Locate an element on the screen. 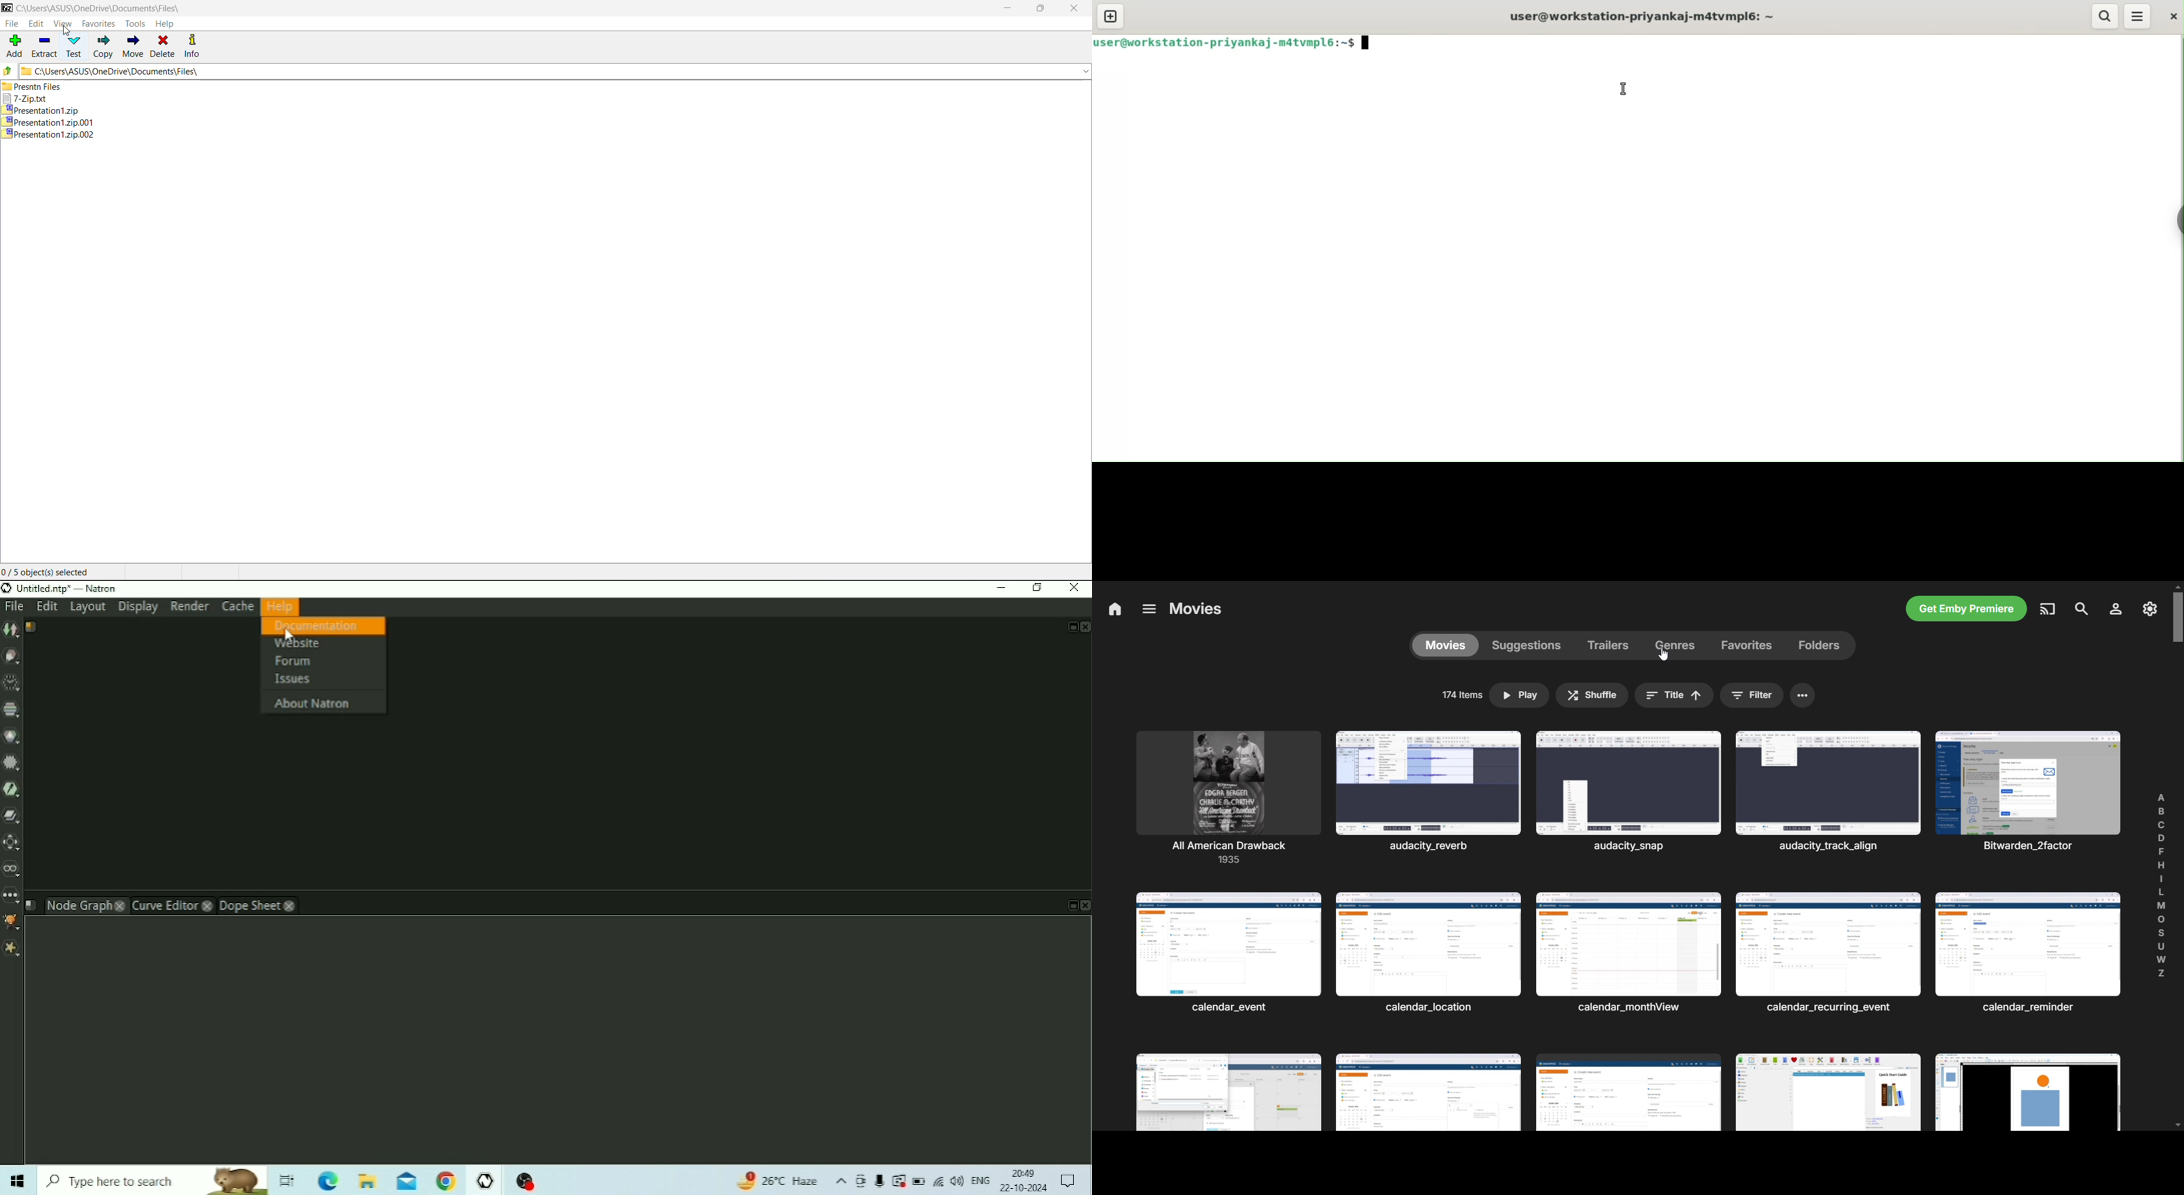 Image resolution: width=2184 pixels, height=1204 pixels. Task View is located at coordinates (289, 1181).